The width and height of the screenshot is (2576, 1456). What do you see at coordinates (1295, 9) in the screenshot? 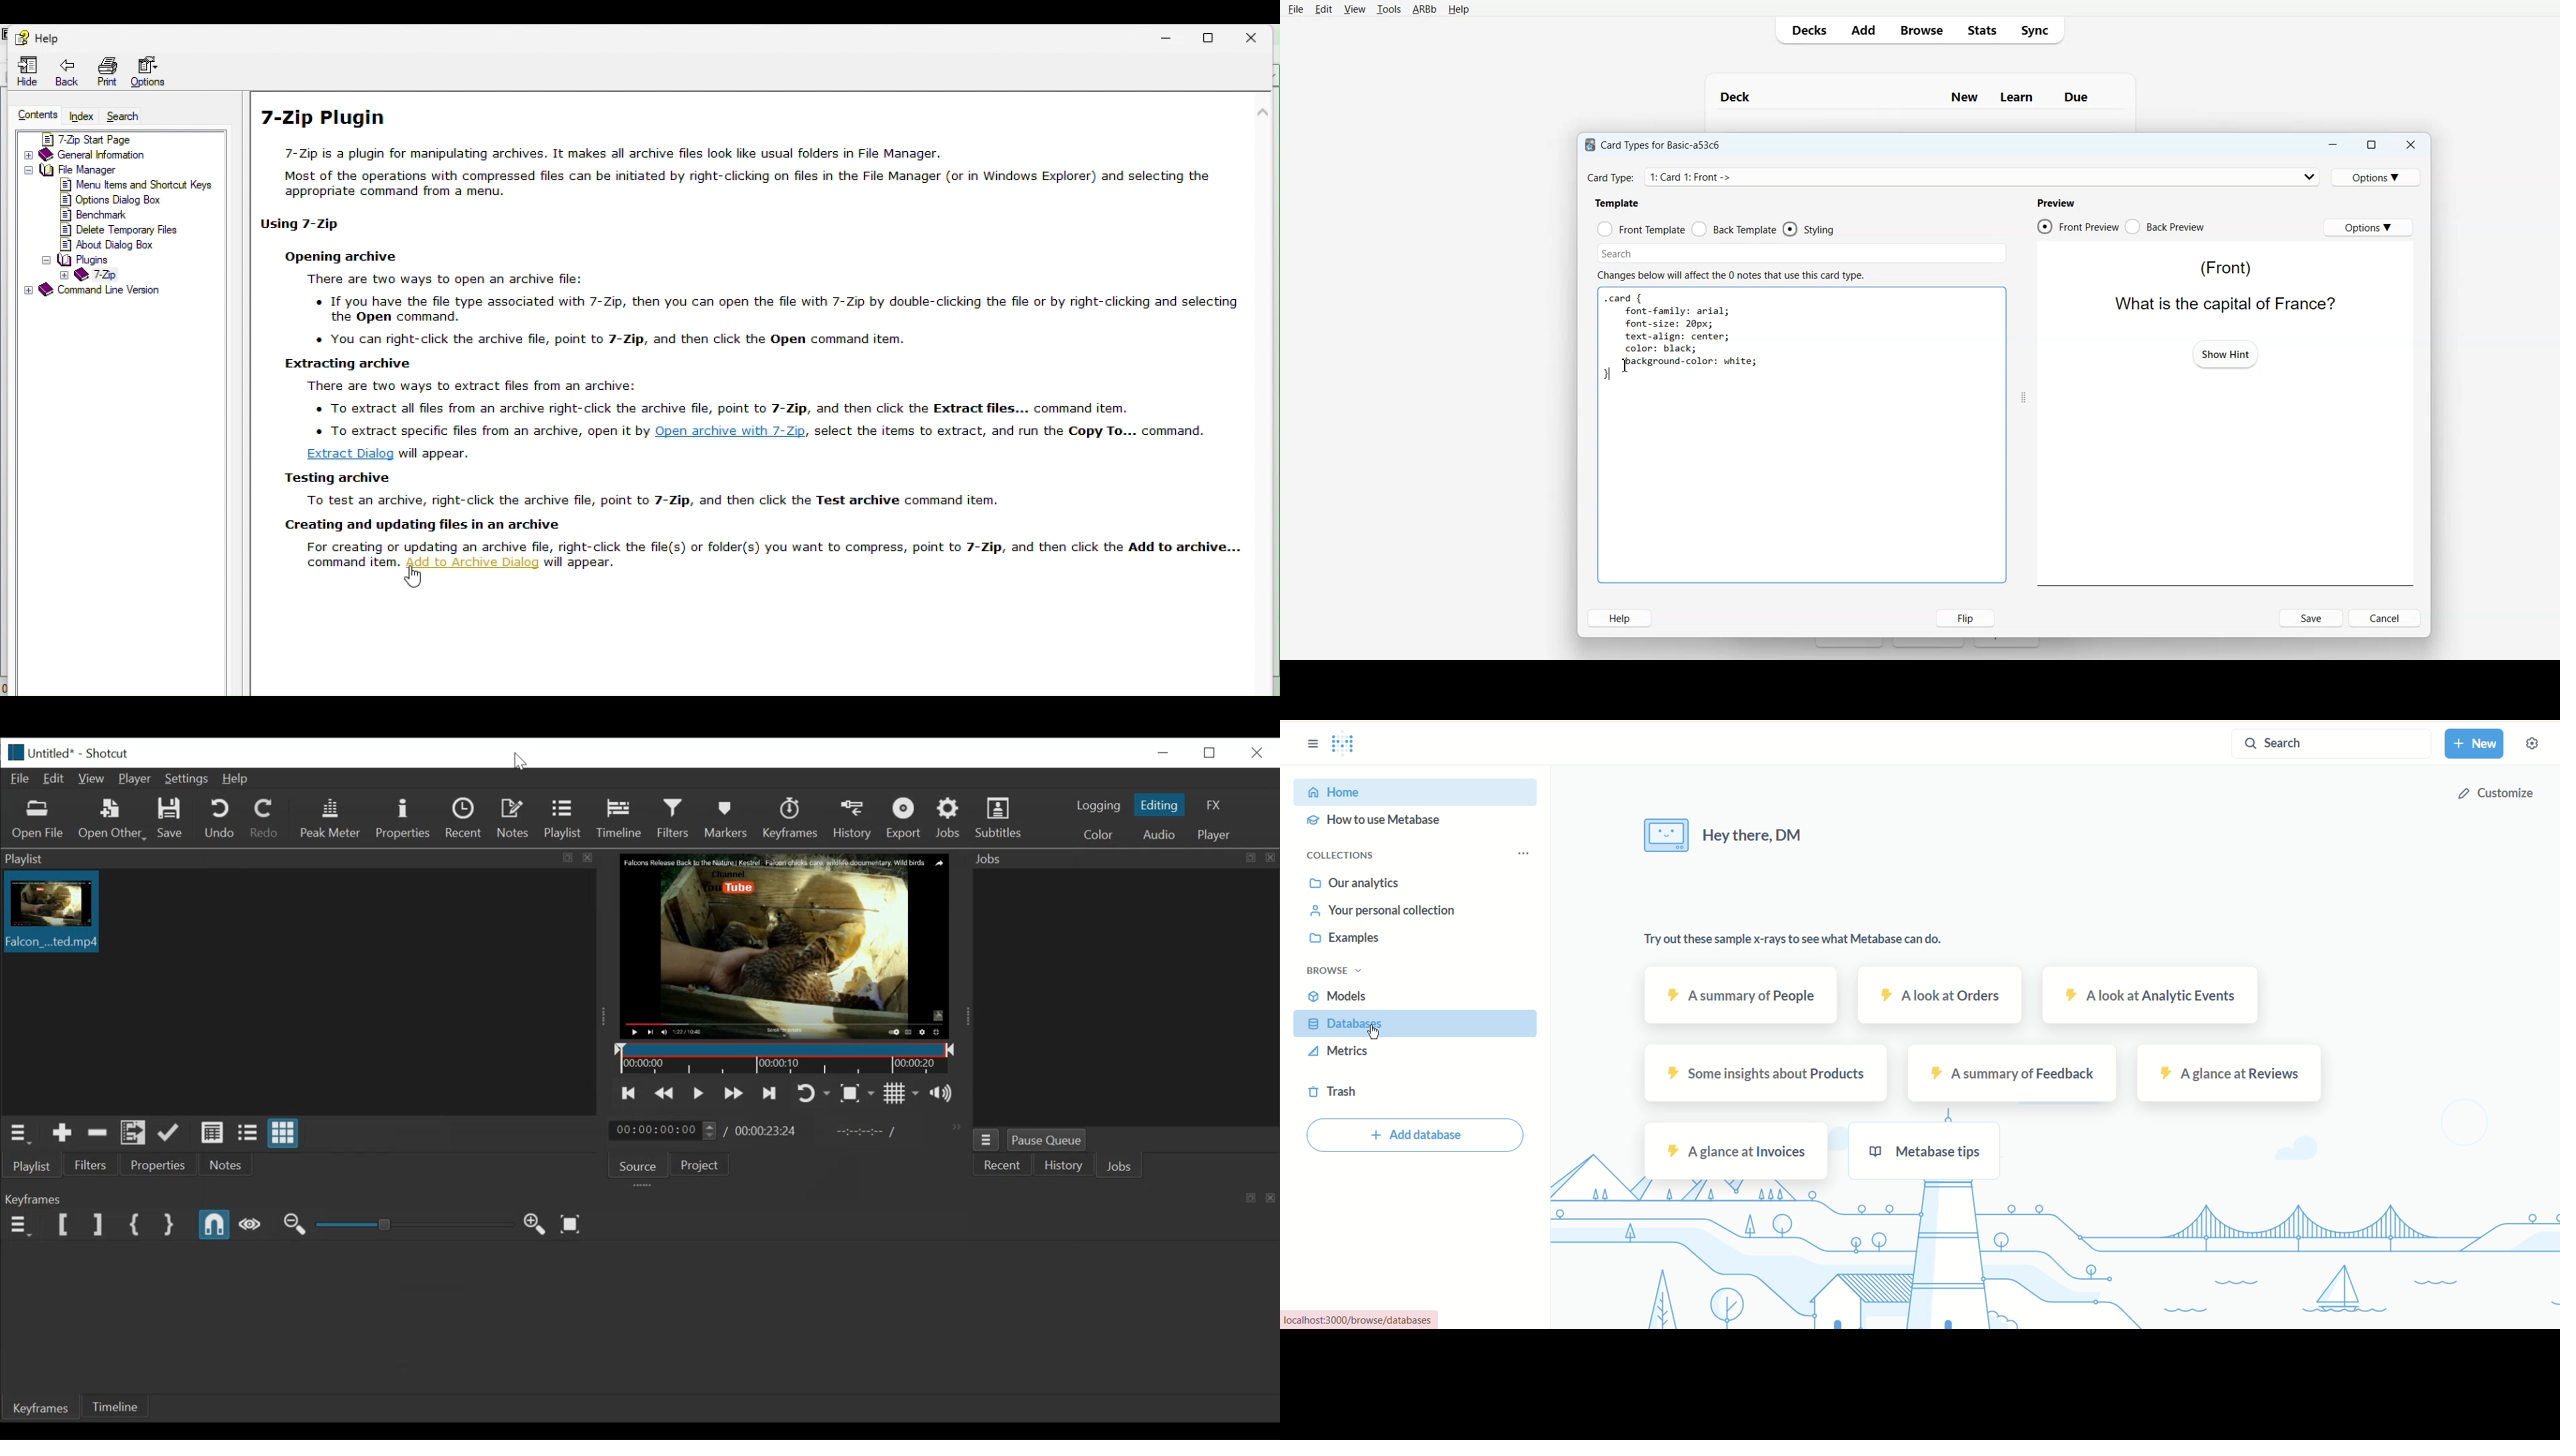
I see `File` at bounding box center [1295, 9].